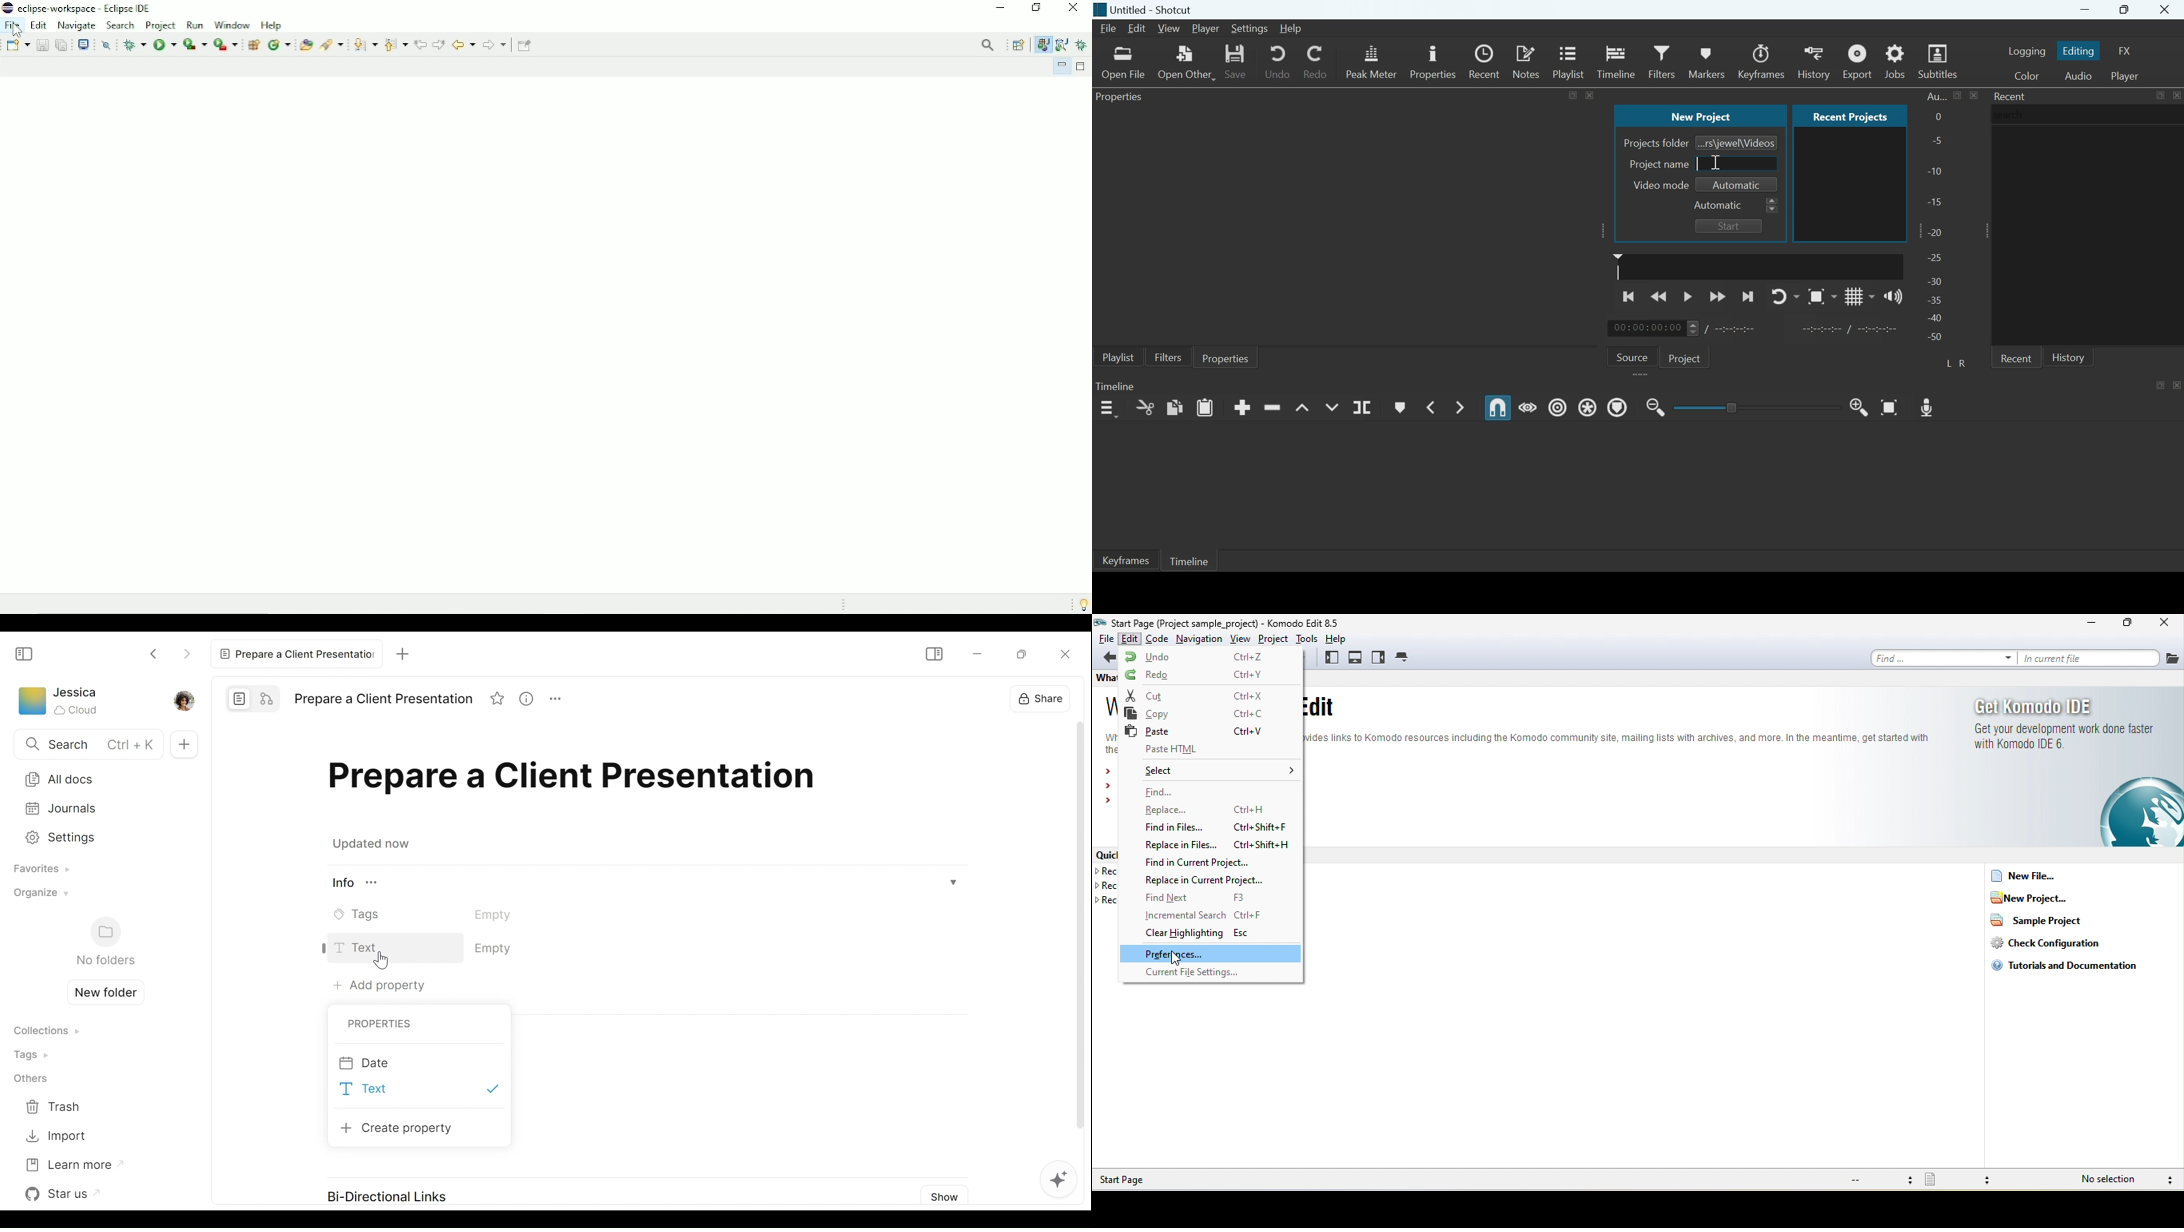  What do you see at coordinates (298, 653) in the screenshot?
I see `Current tab` at bounding box center [298, 653].